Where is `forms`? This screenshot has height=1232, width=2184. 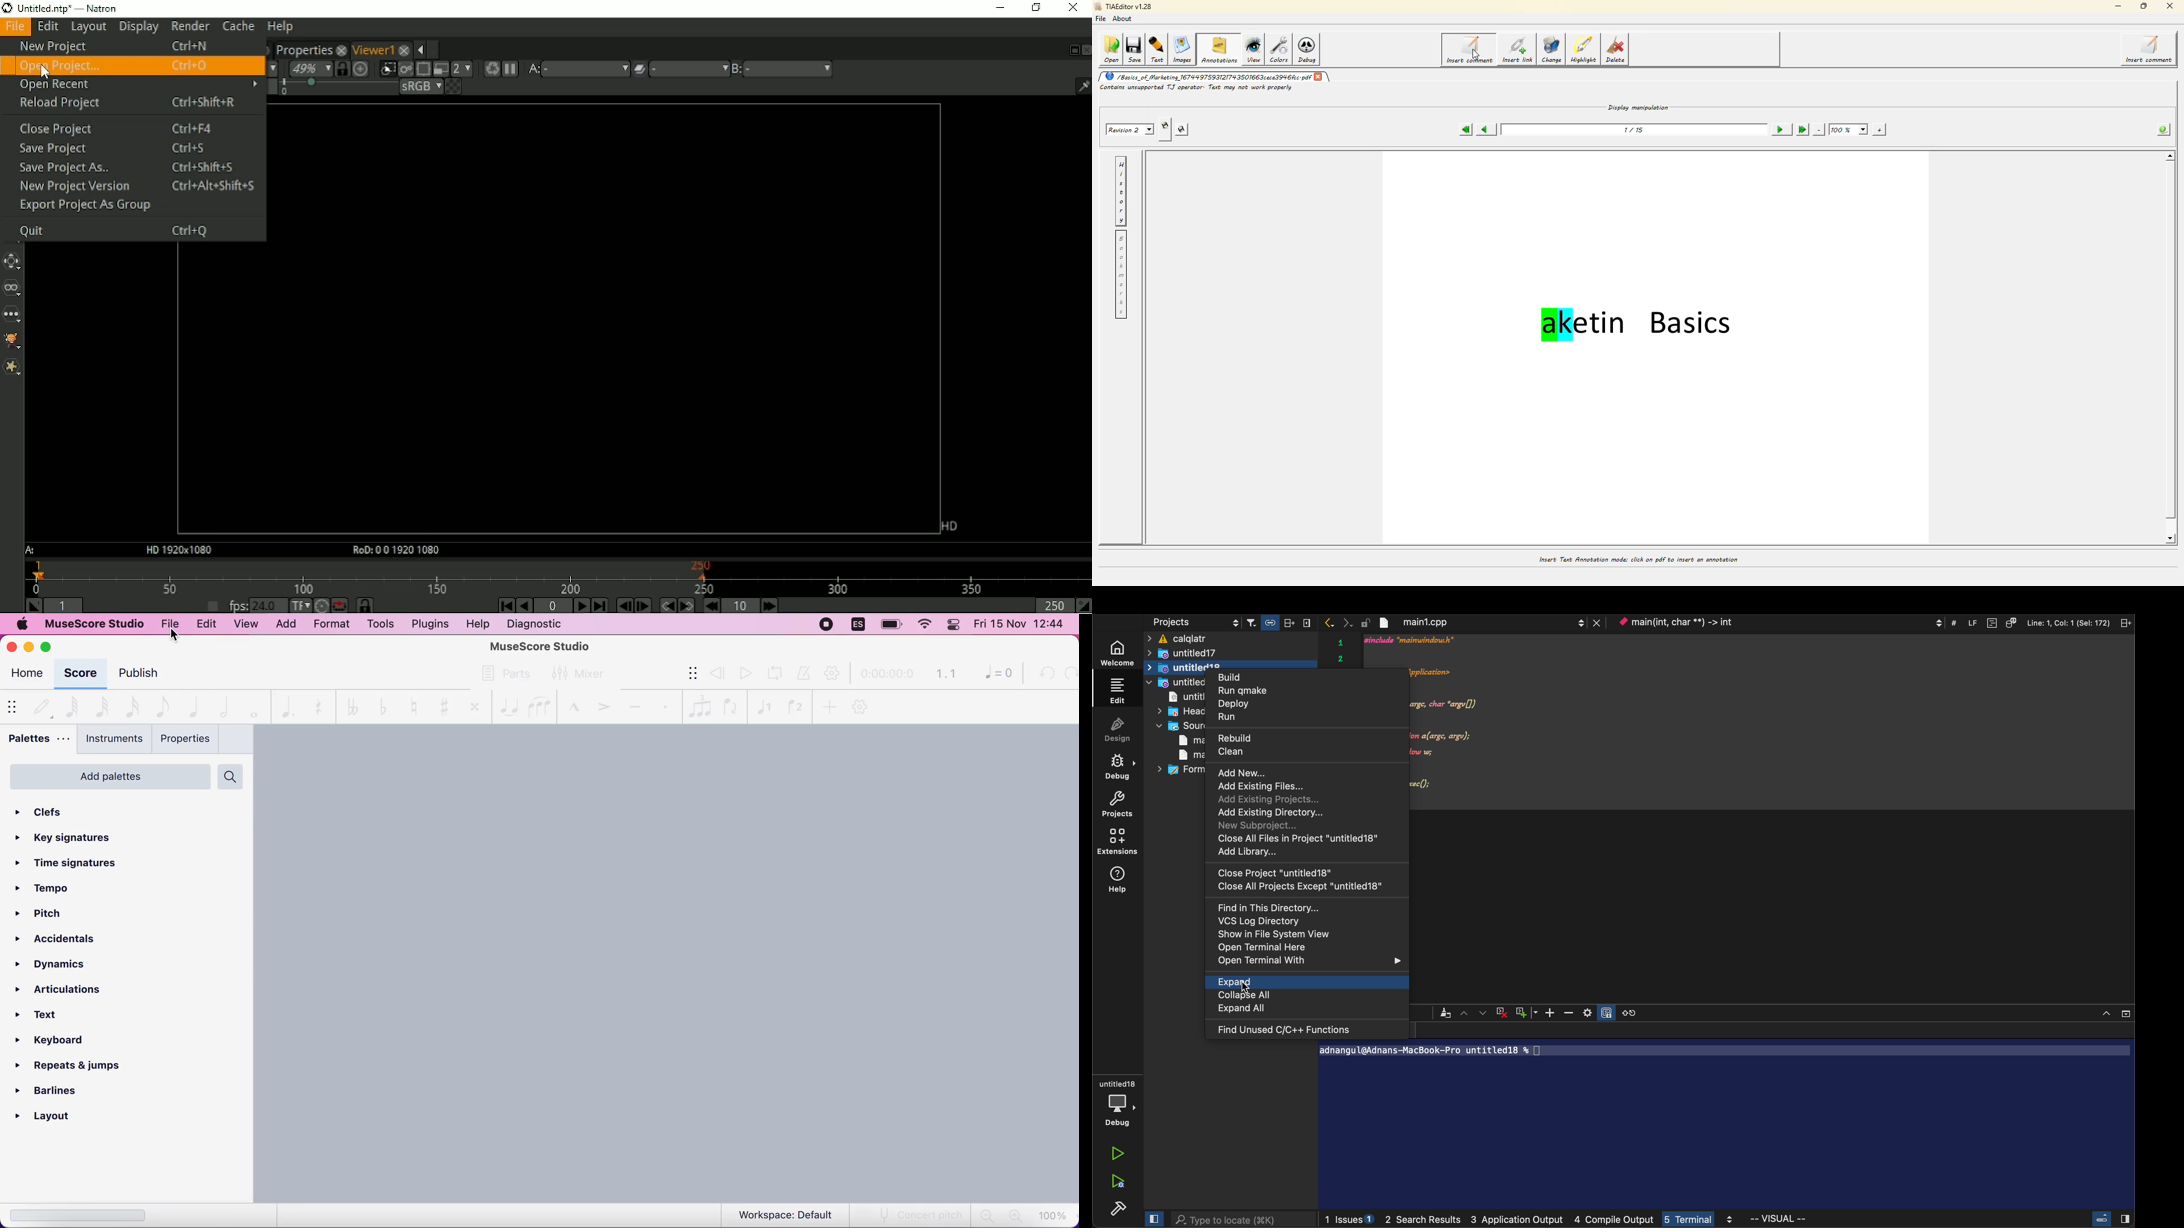 forms is located at coordinates (1178, 768).